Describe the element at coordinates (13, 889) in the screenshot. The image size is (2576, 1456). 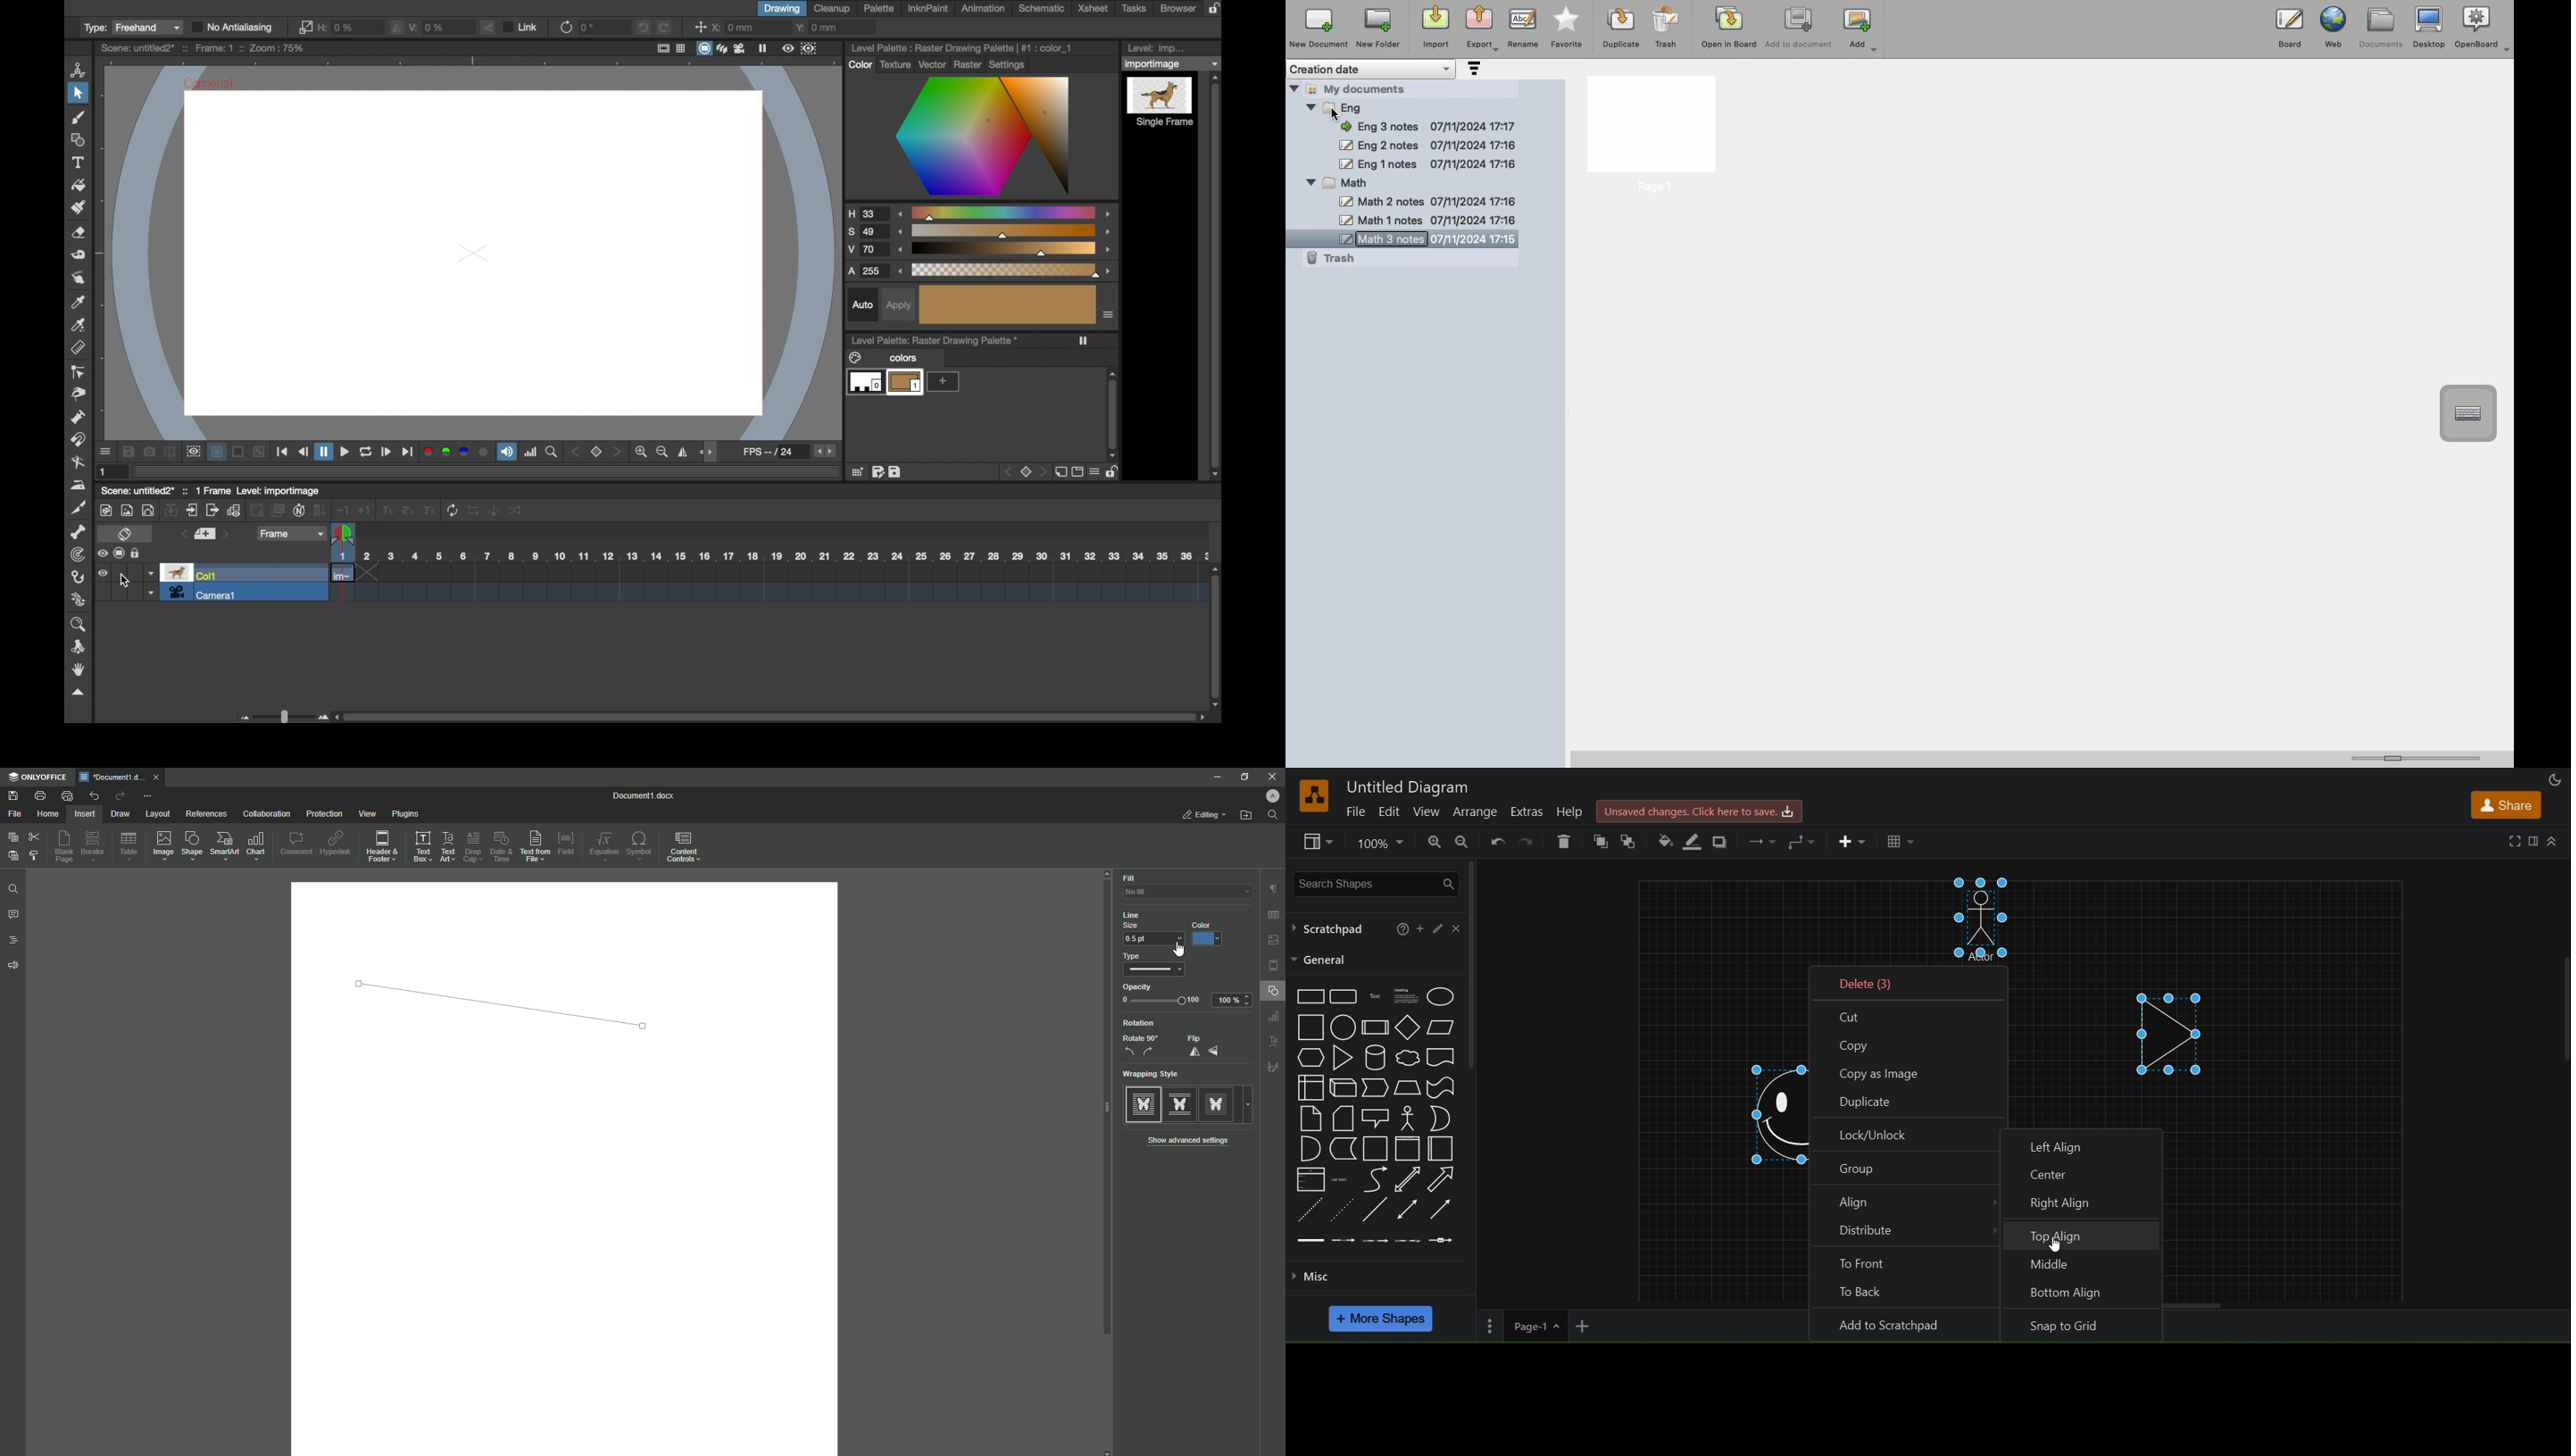
I see `Find` at that location.